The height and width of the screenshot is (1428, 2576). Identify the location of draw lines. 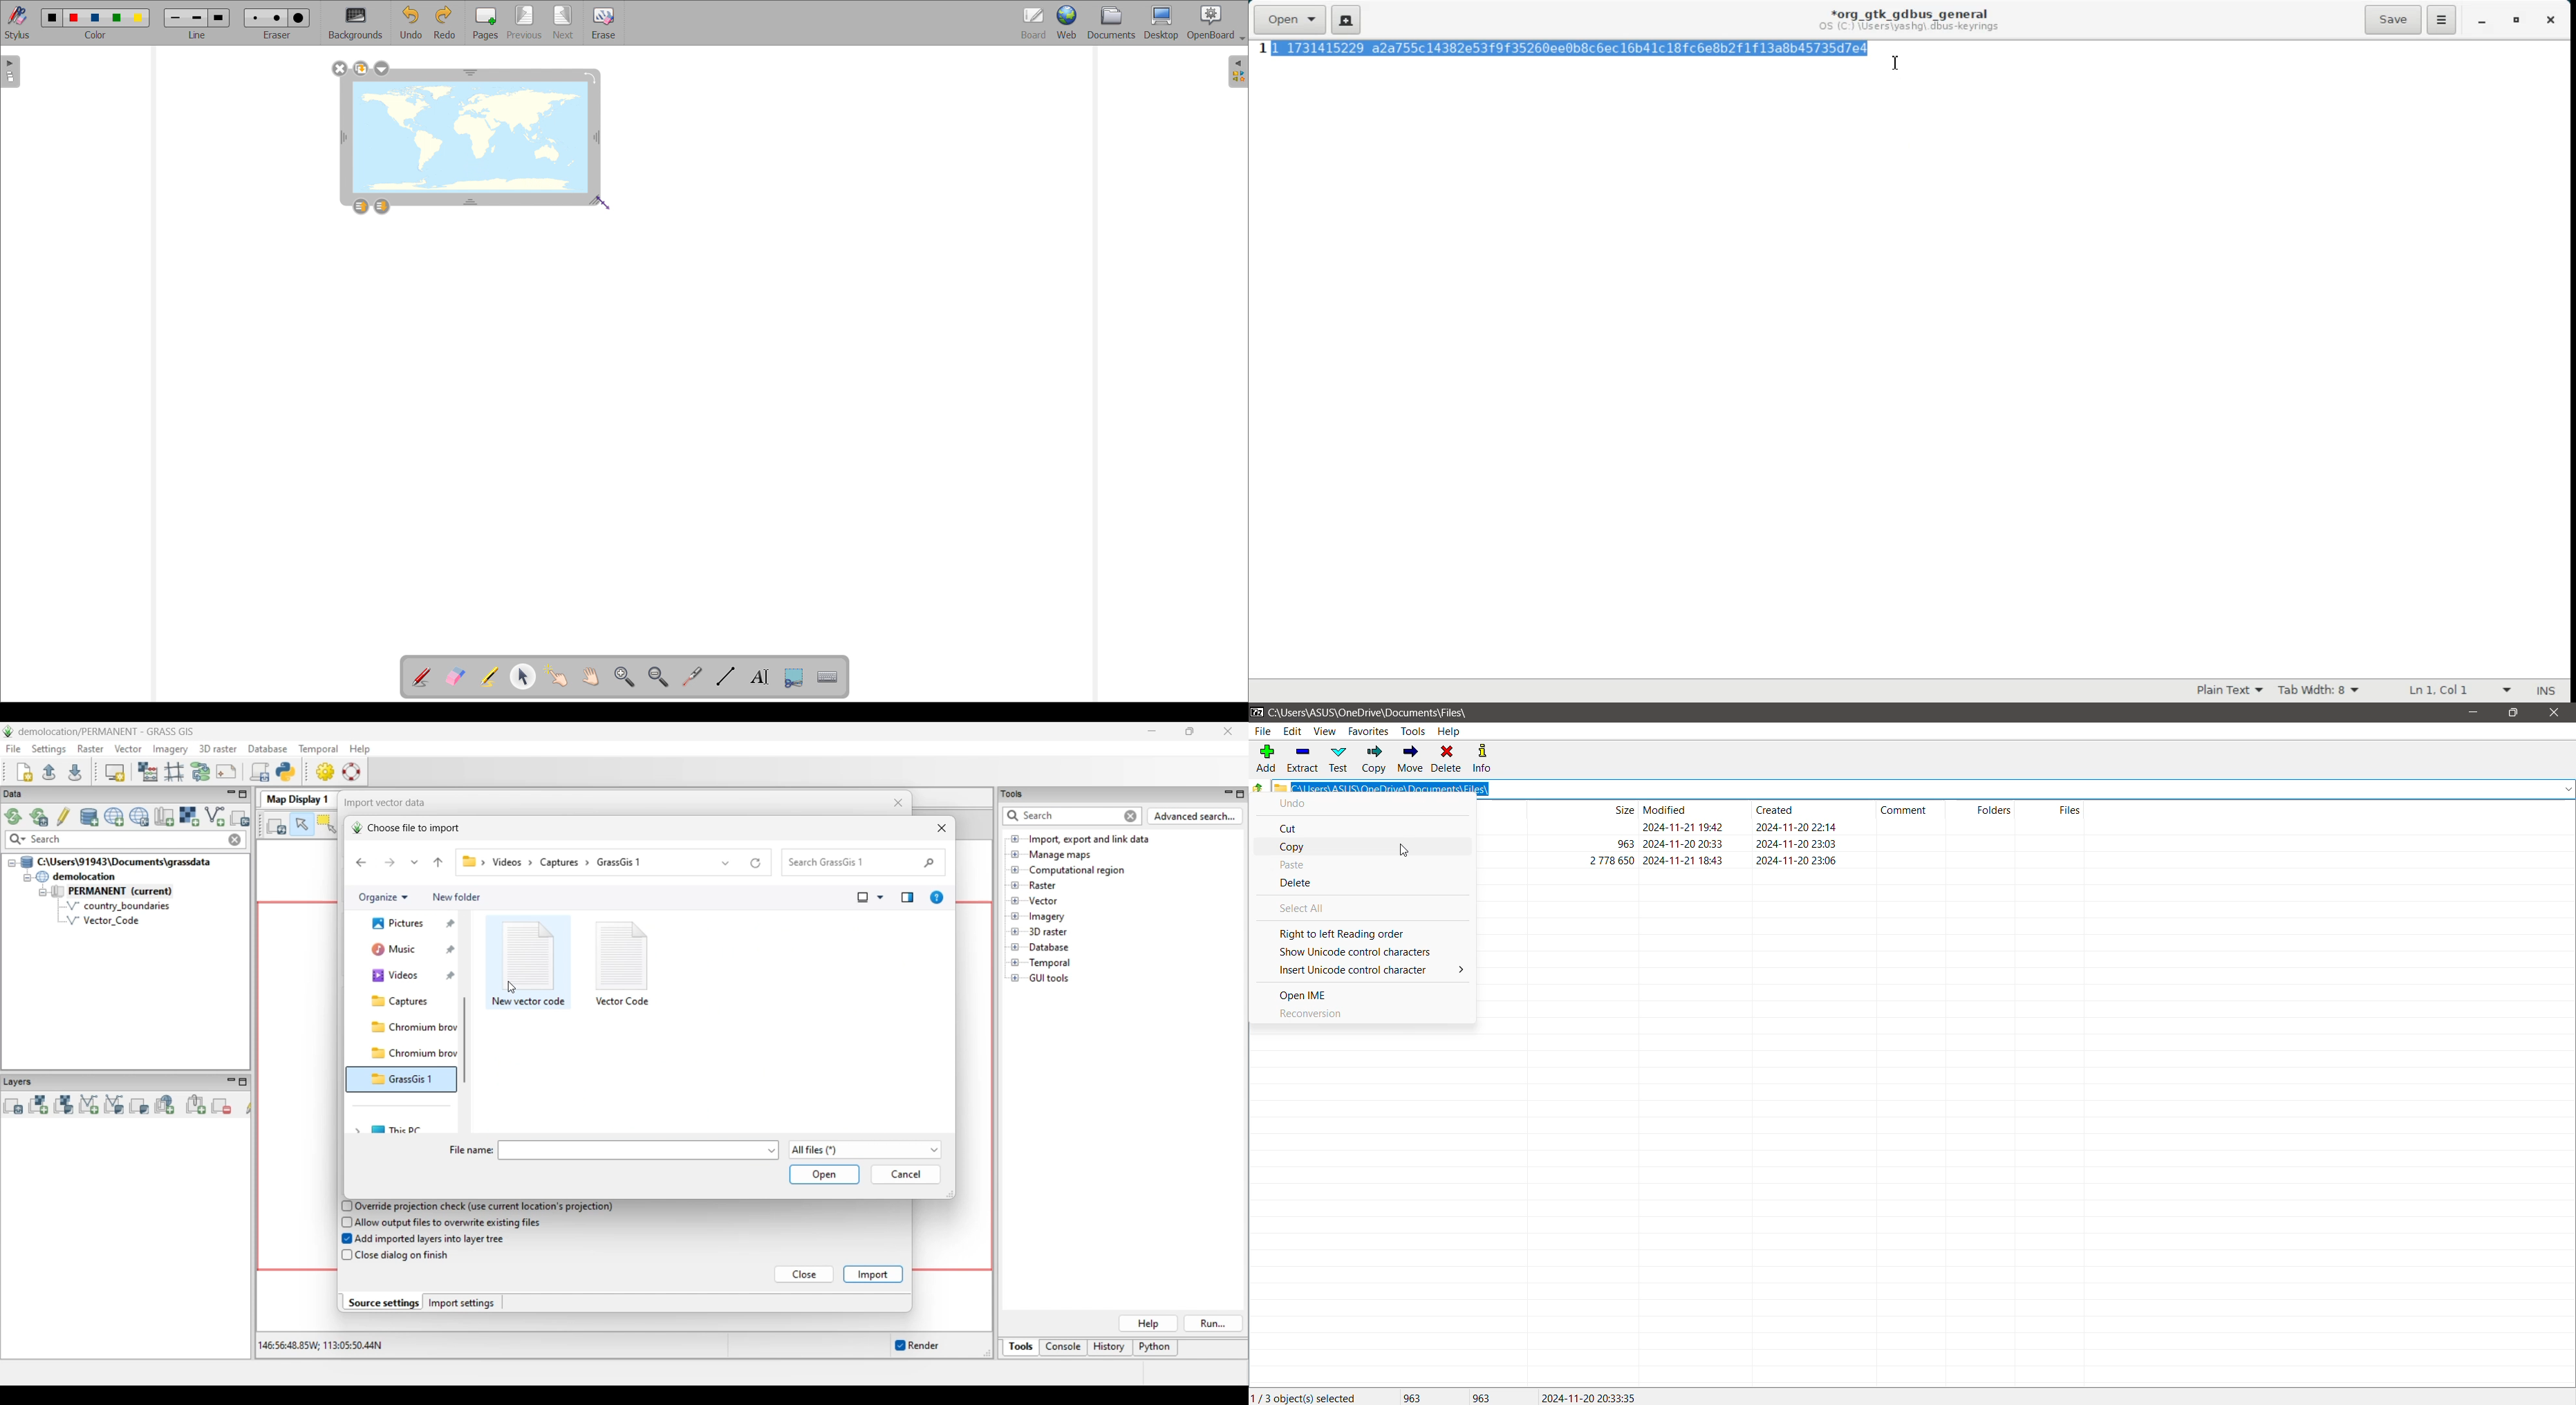
(726, 676).